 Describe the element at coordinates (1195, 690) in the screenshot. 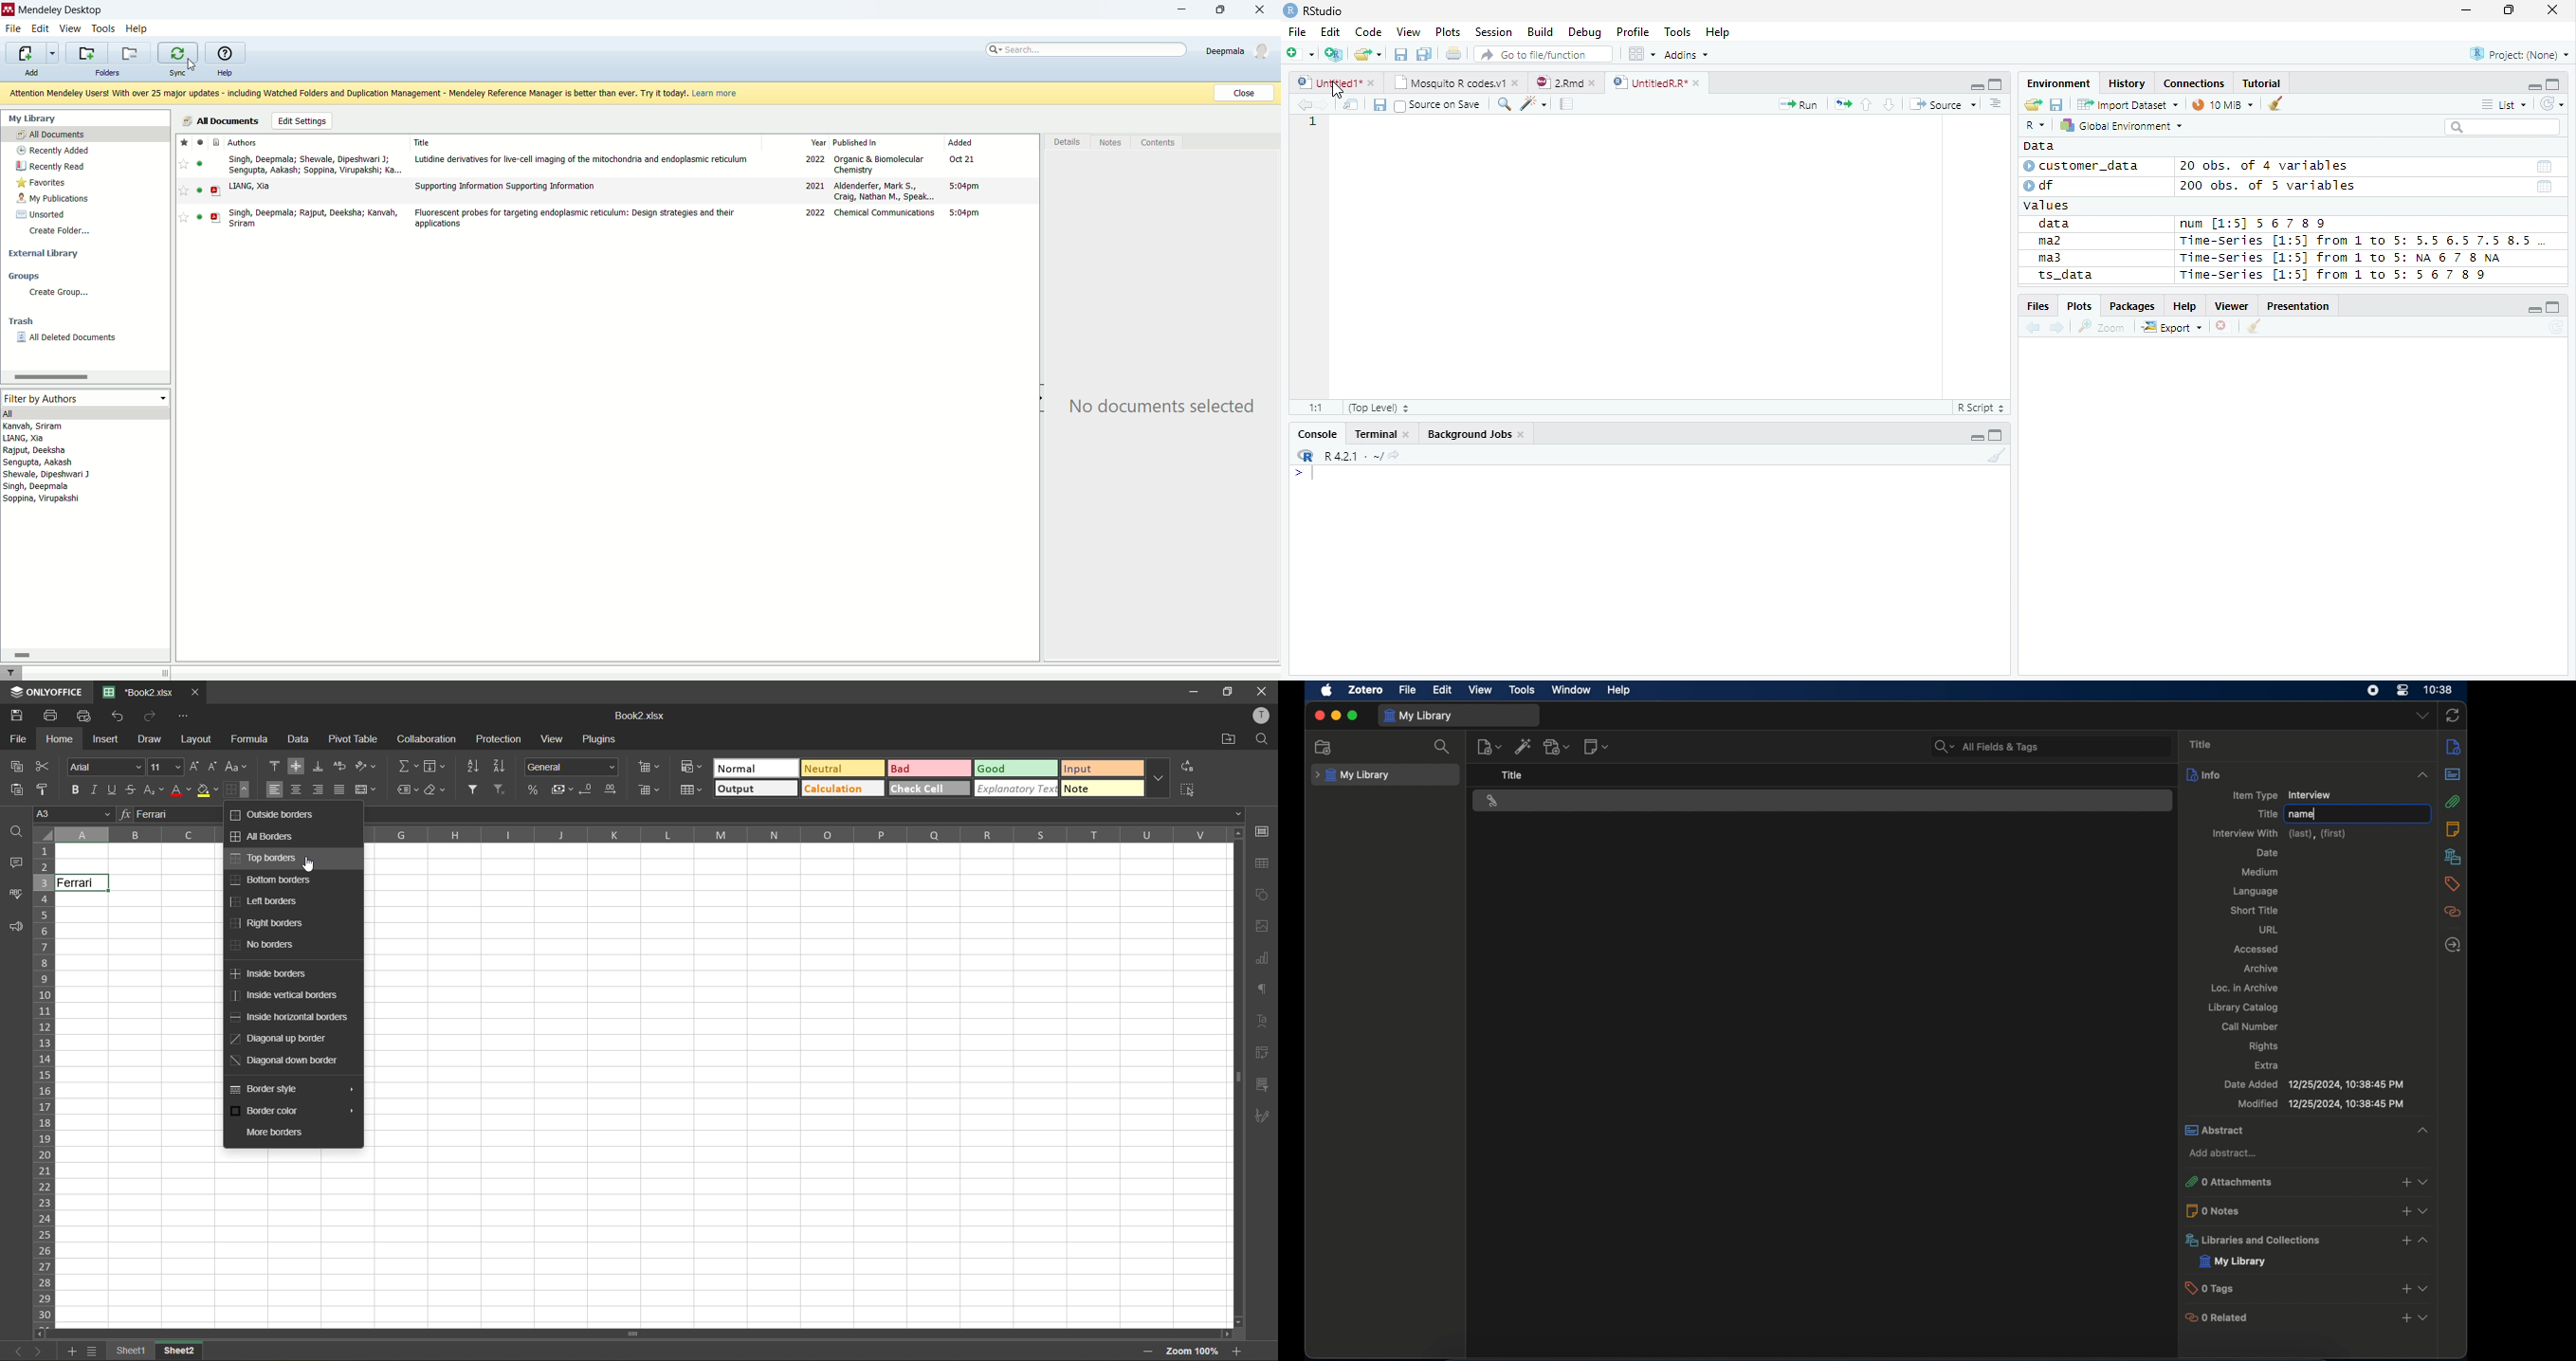

I see `minimize` at that location.